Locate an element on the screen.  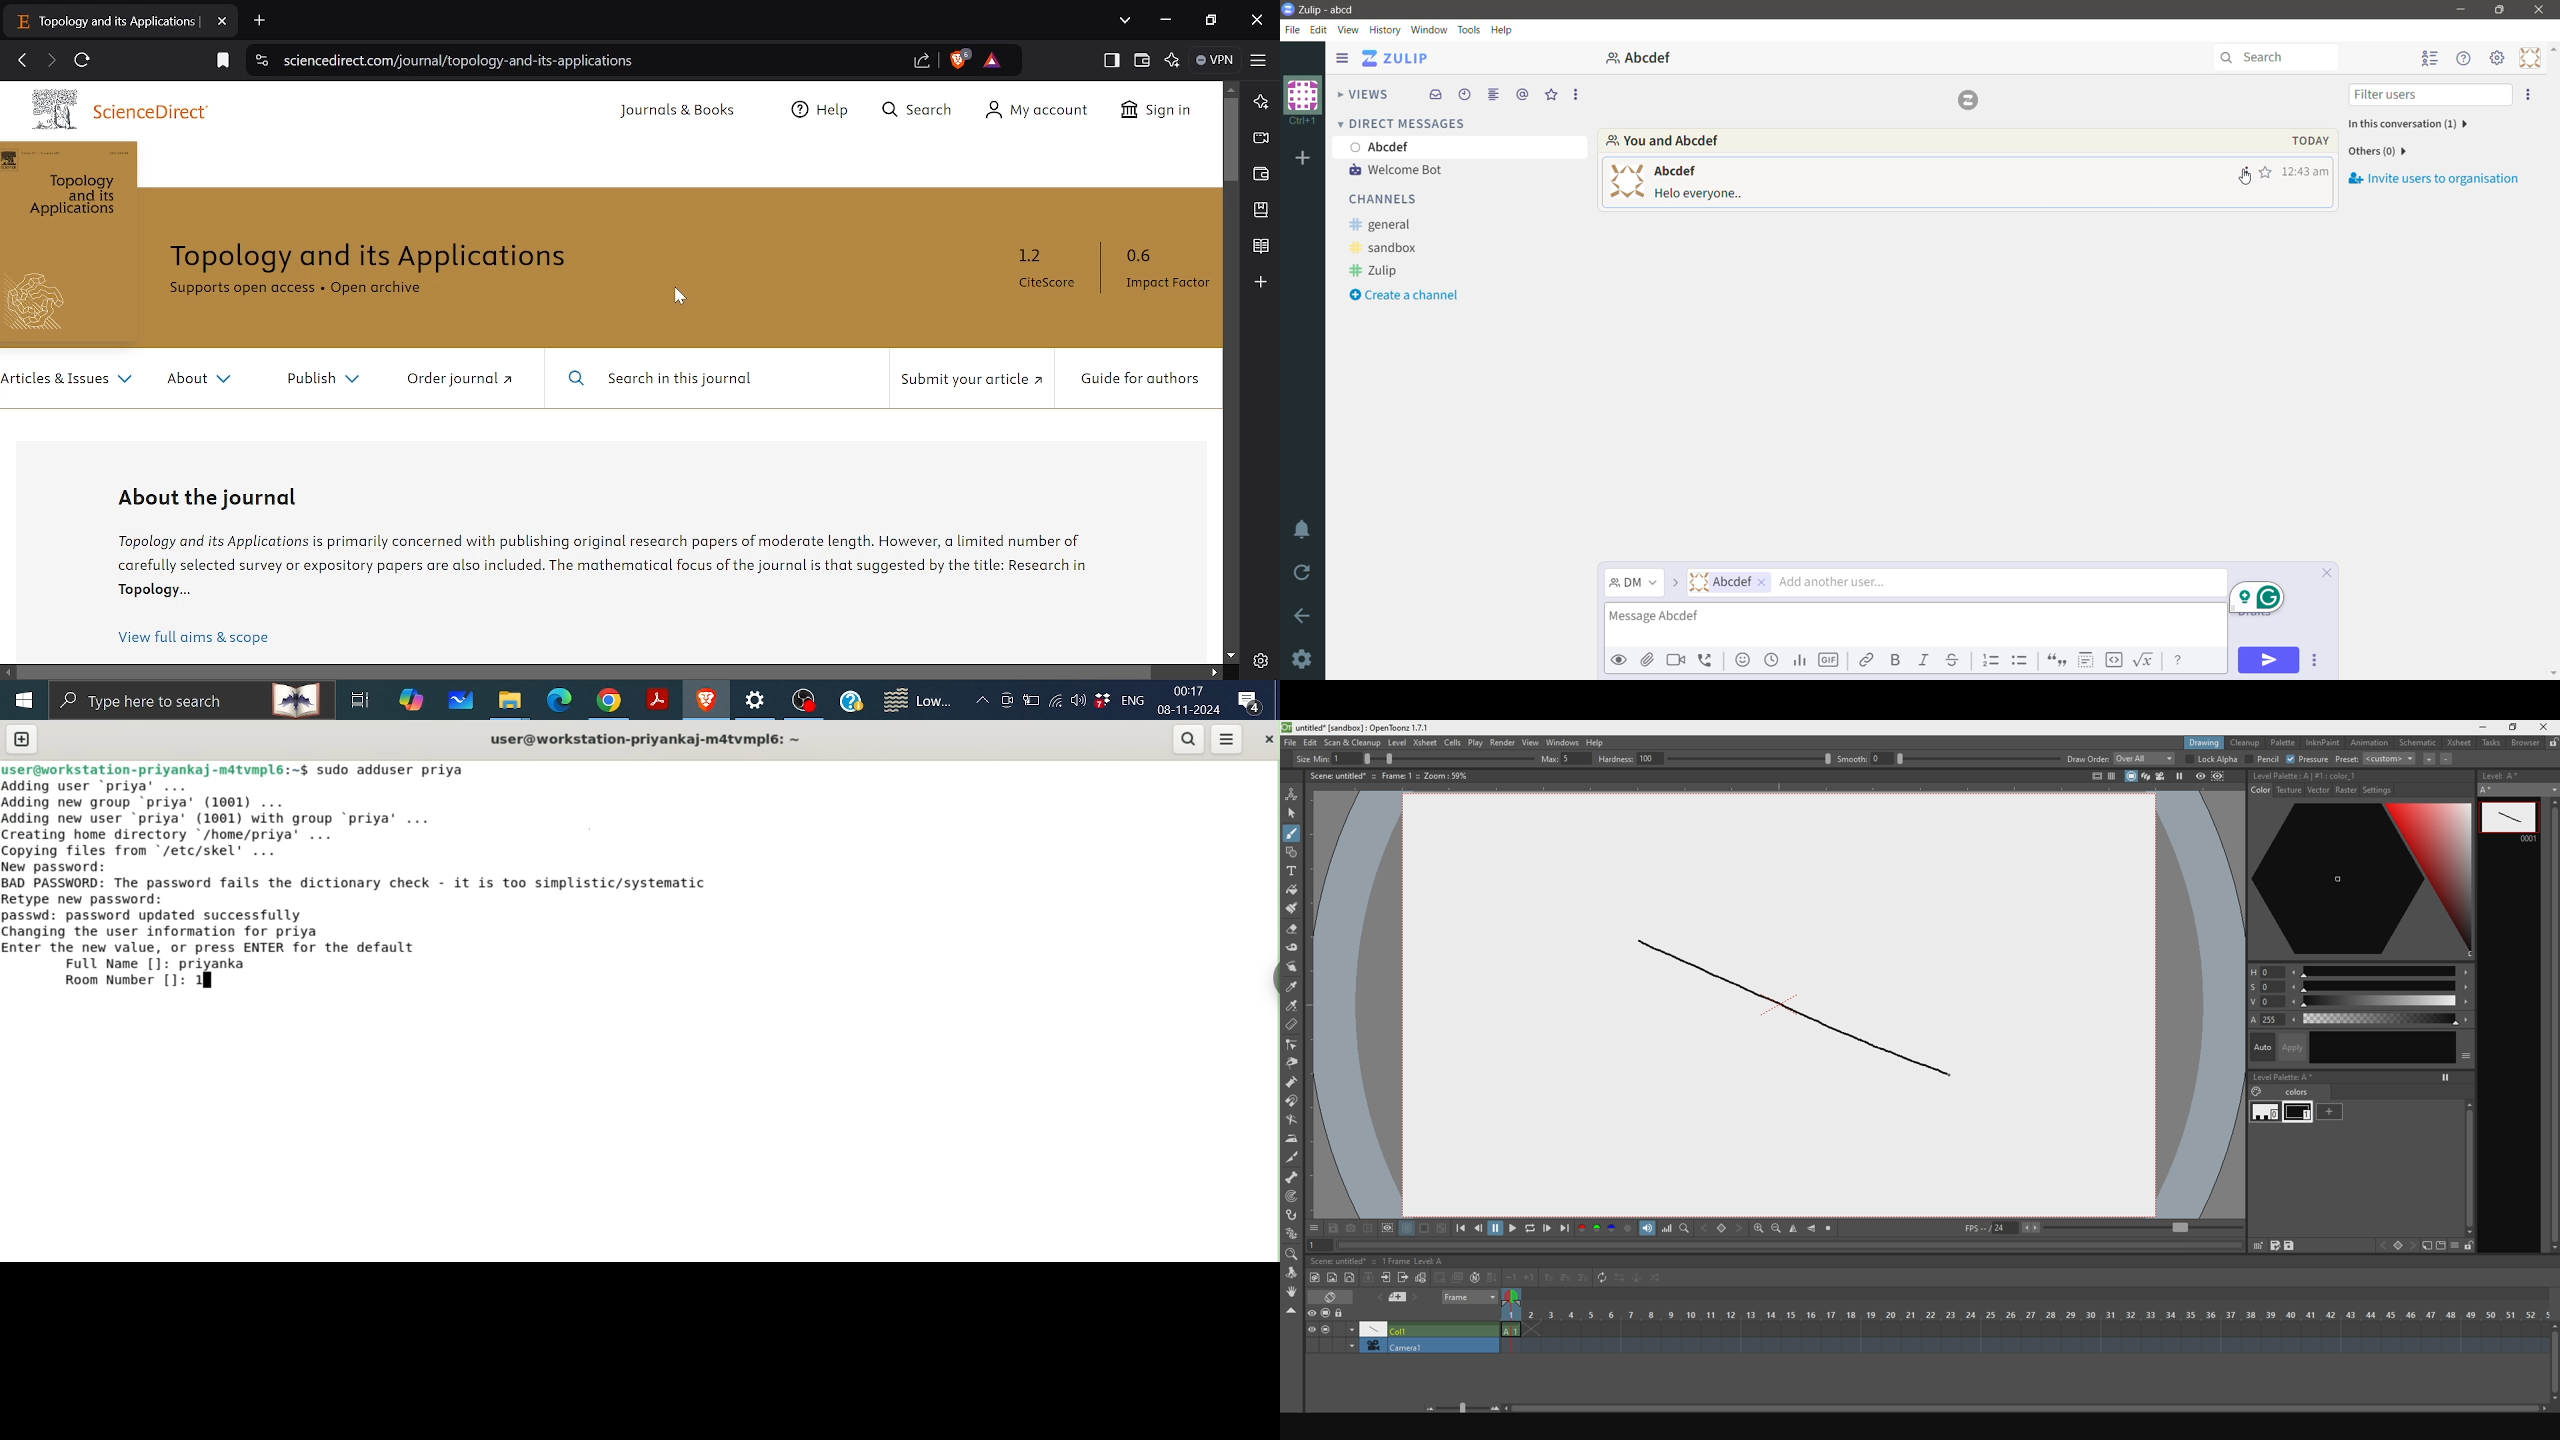
inflate is located at coordinates (1293, 1081).